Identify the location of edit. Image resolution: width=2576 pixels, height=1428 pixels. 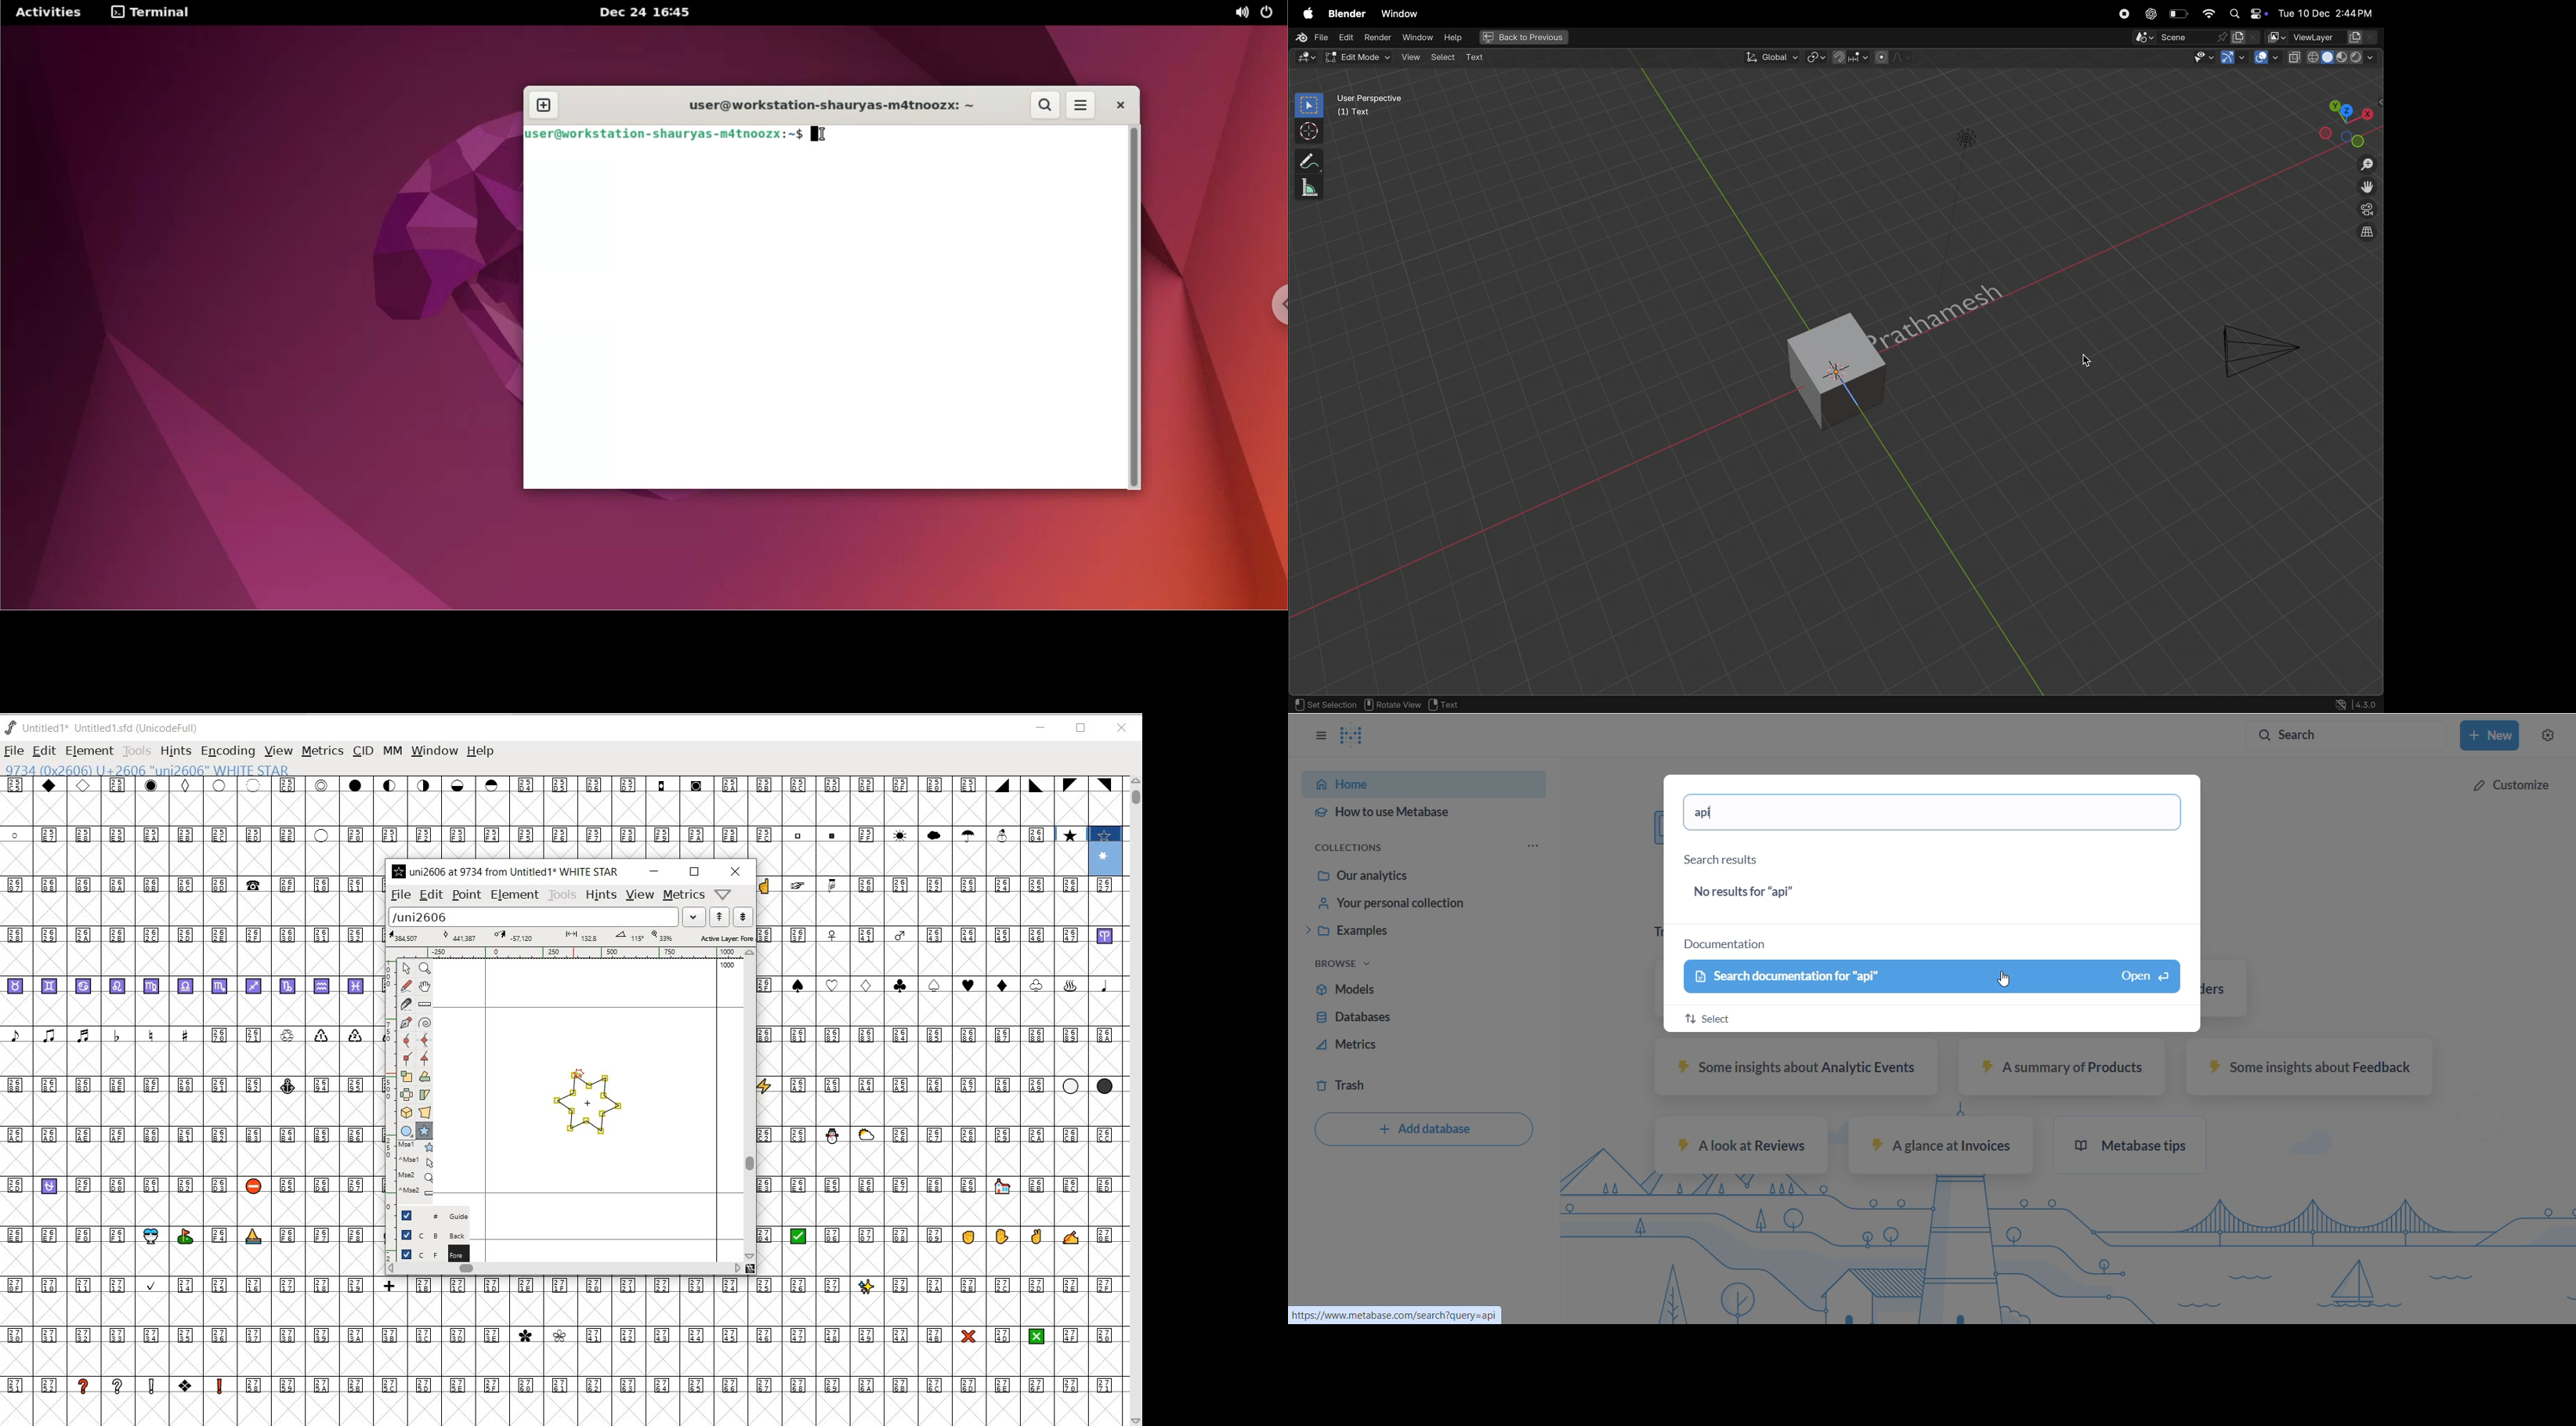
(1347, 38).